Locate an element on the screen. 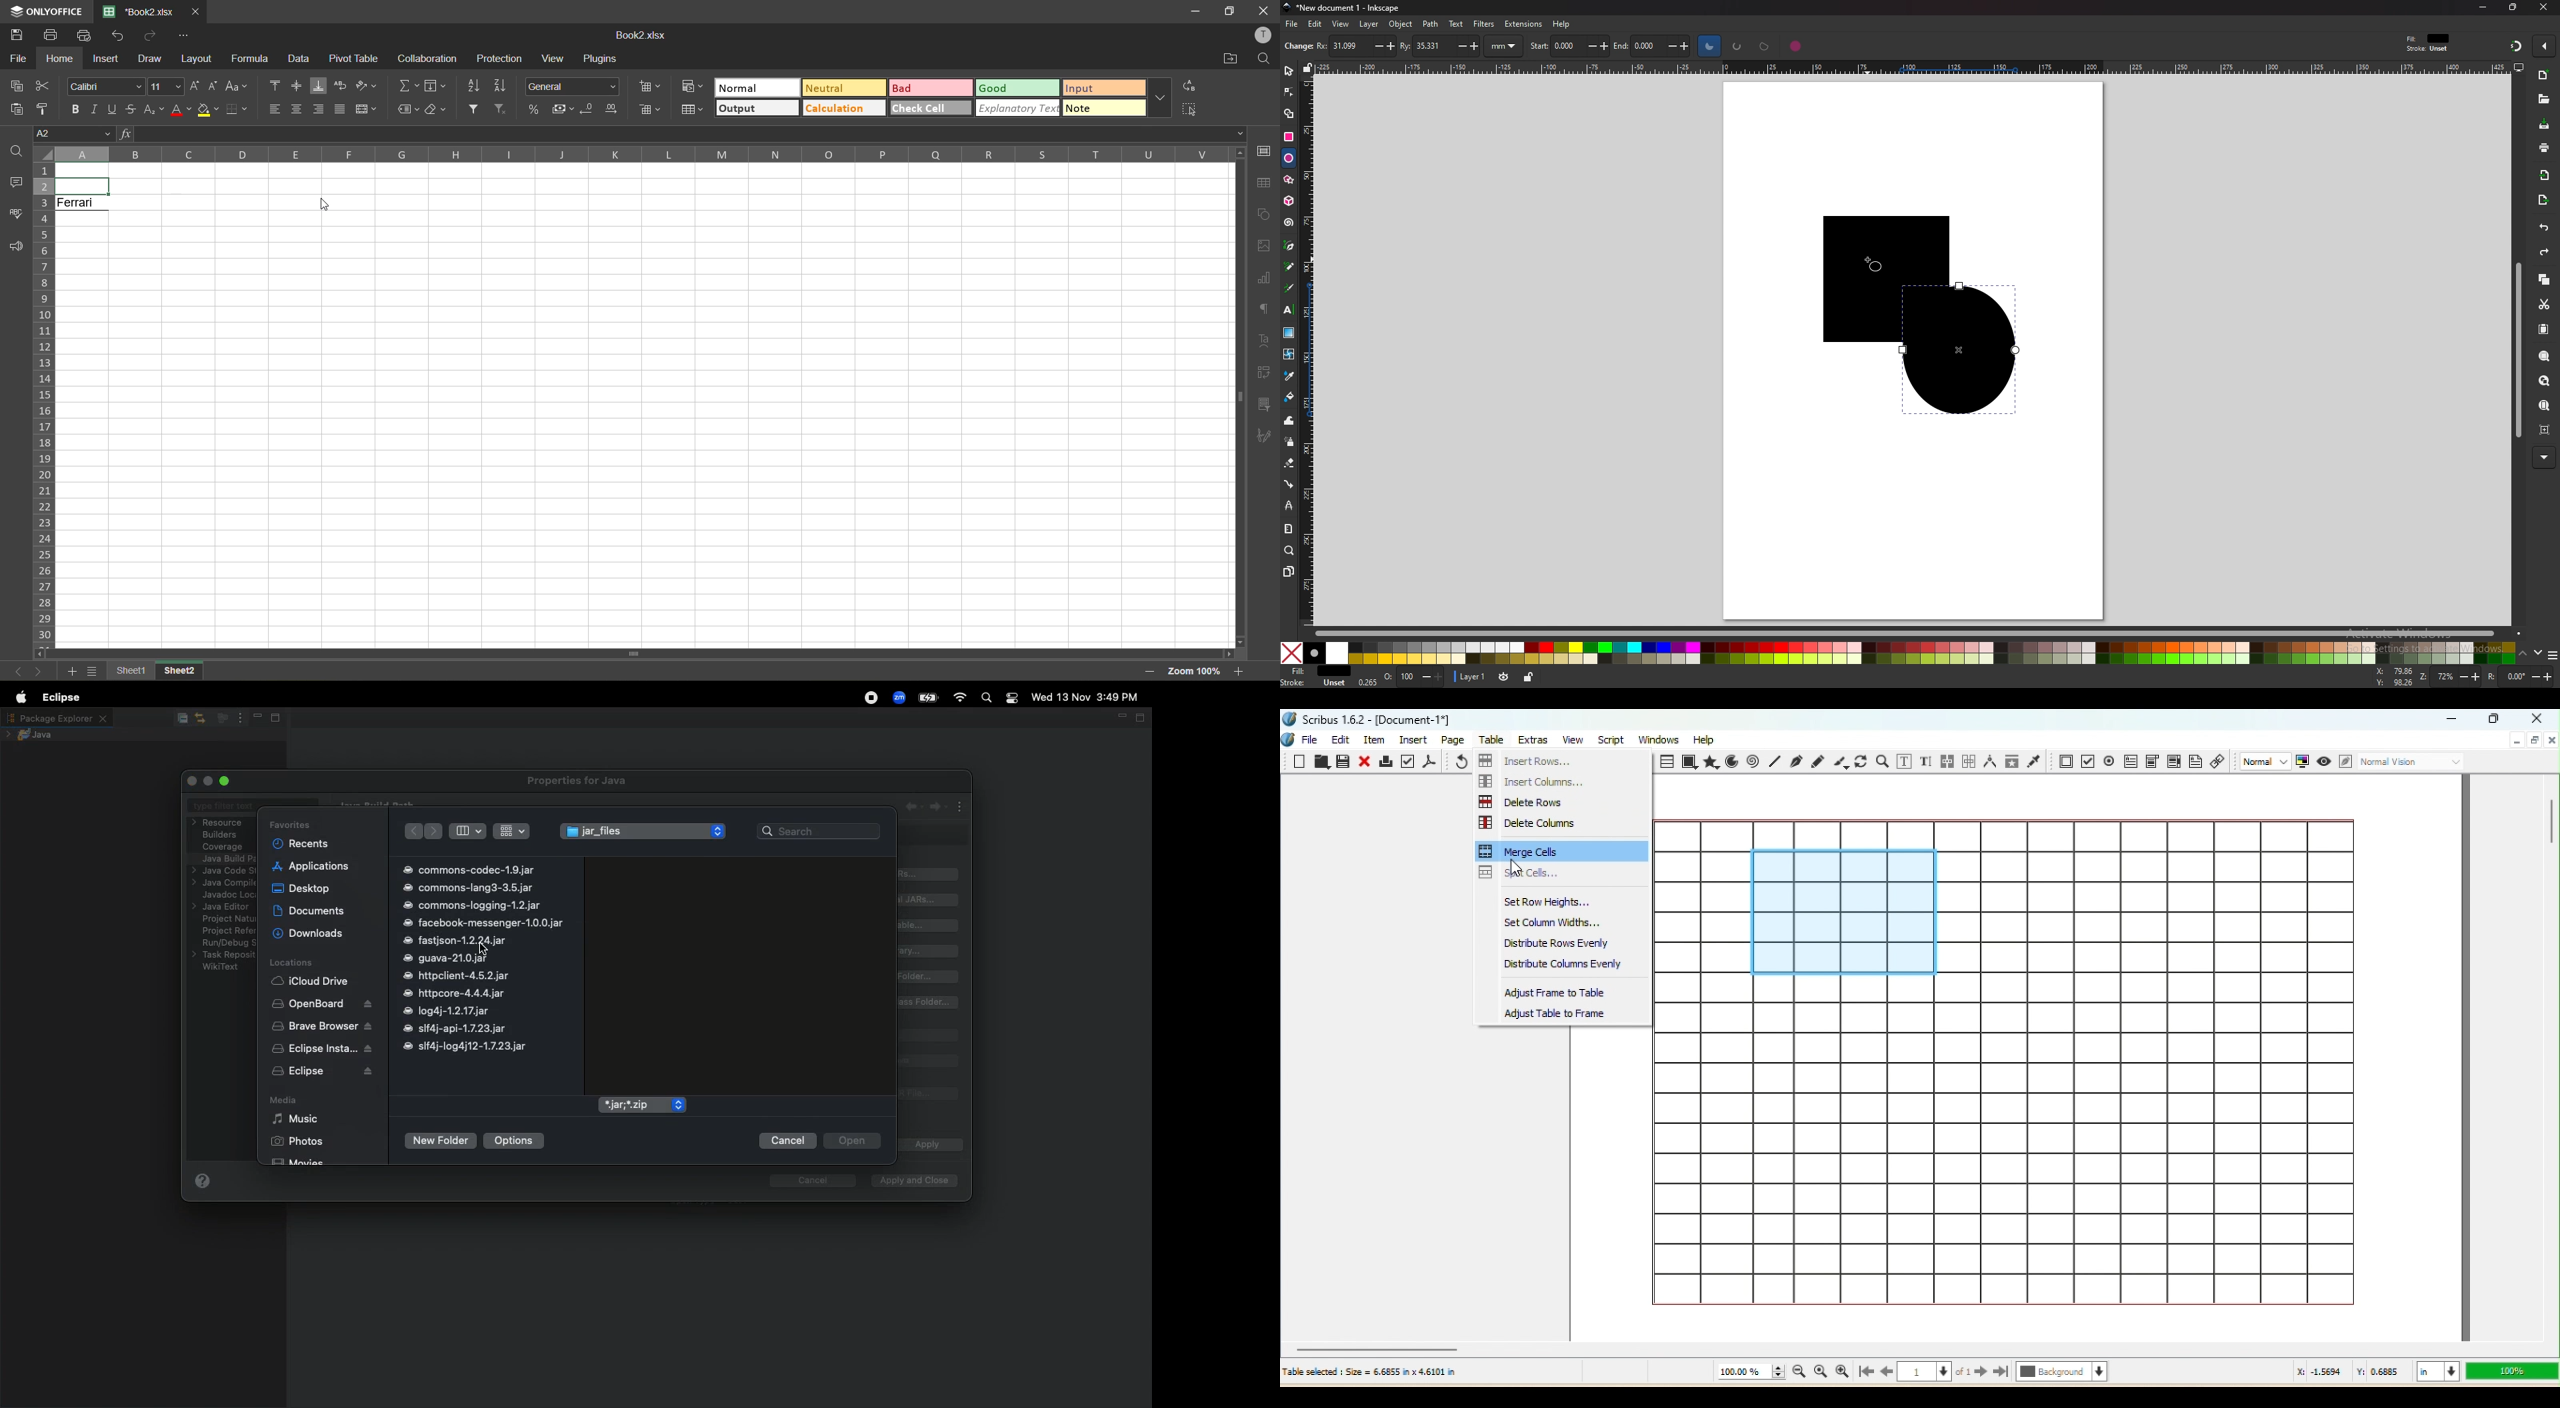 Image resolution: width=2576 pixels, height=1428 pixels. PDF Push button is located at coordinates (2064, 761).